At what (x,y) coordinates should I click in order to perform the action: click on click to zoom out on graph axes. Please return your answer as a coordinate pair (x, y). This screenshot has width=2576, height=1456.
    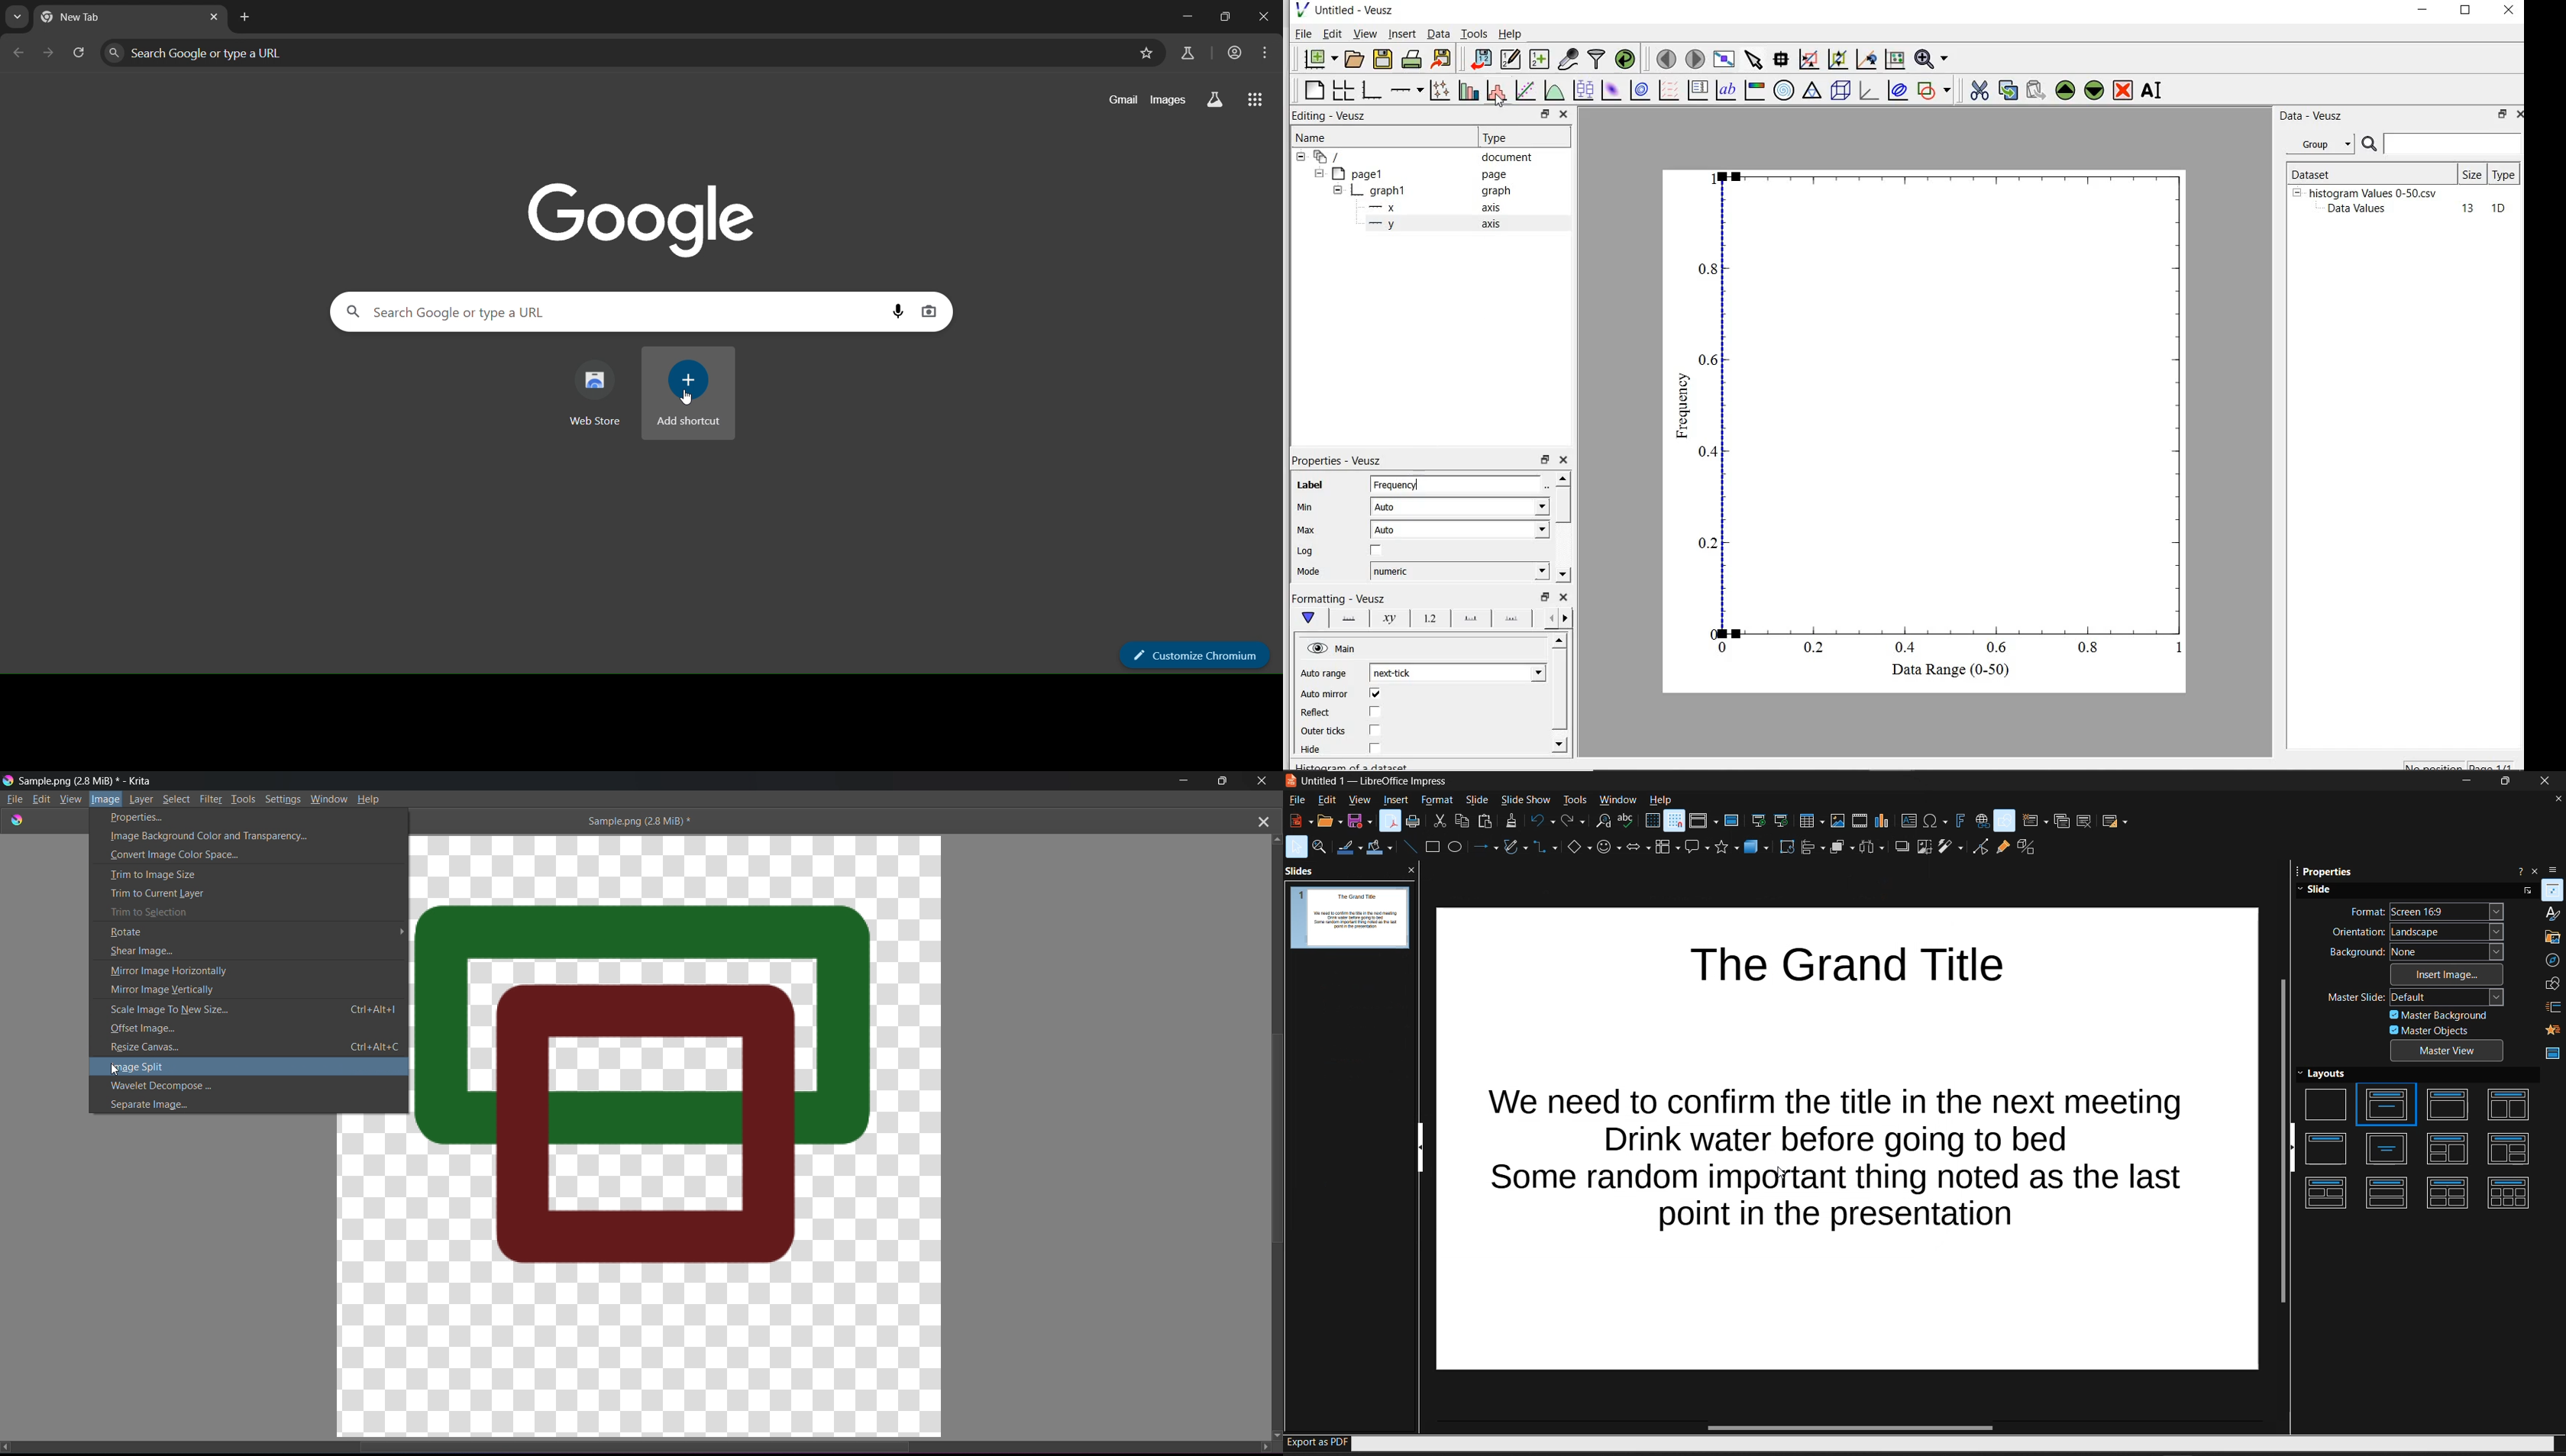
    Looking at the image, I should click on (1866, 59).